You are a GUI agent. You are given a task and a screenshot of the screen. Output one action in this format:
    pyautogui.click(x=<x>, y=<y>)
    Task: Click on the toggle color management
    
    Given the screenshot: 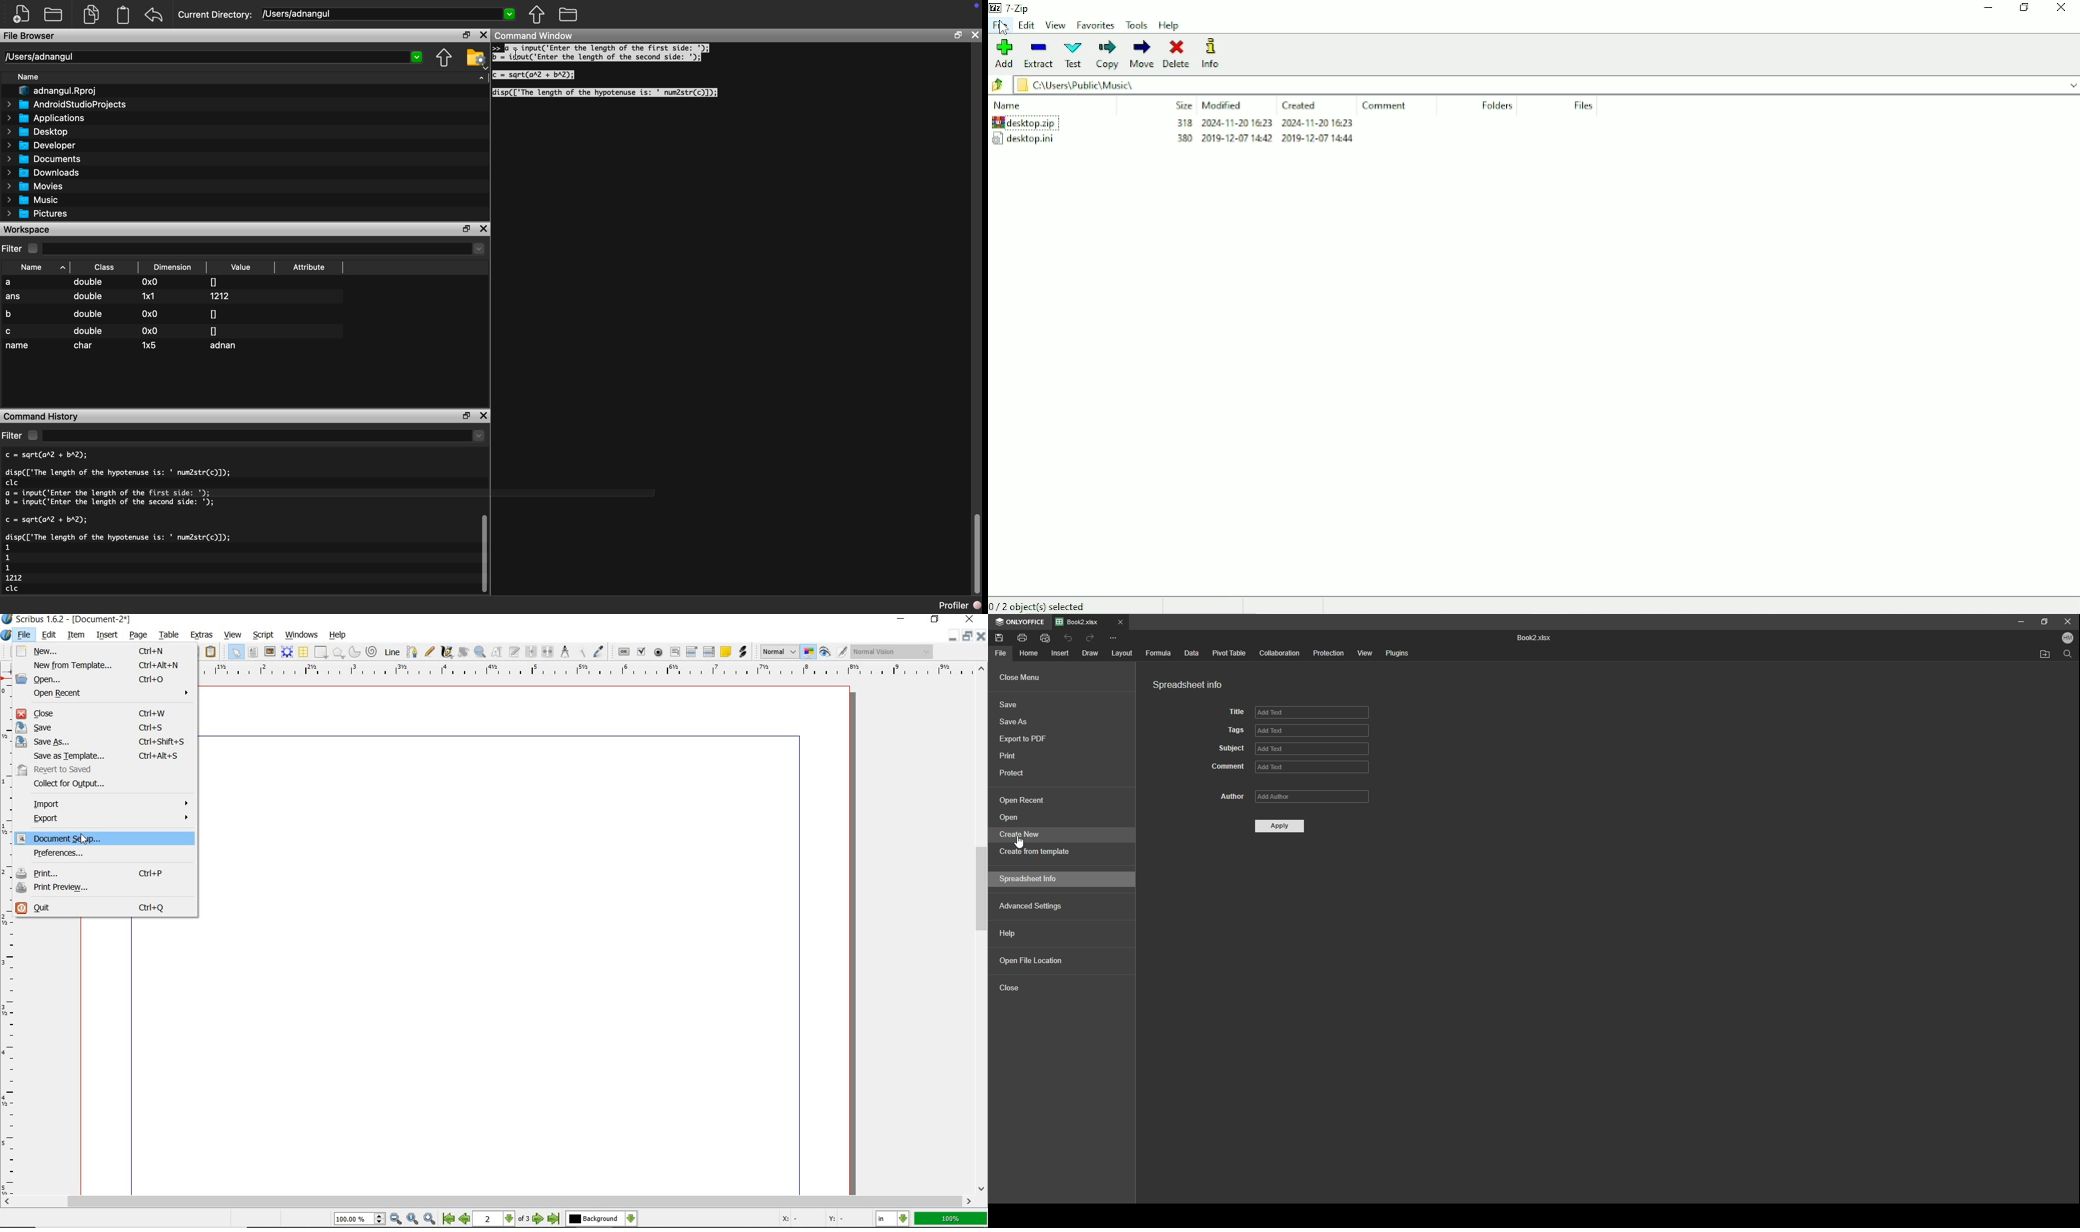 What is the action you would take?
    pyautogui.click(x=809, y=653)
    